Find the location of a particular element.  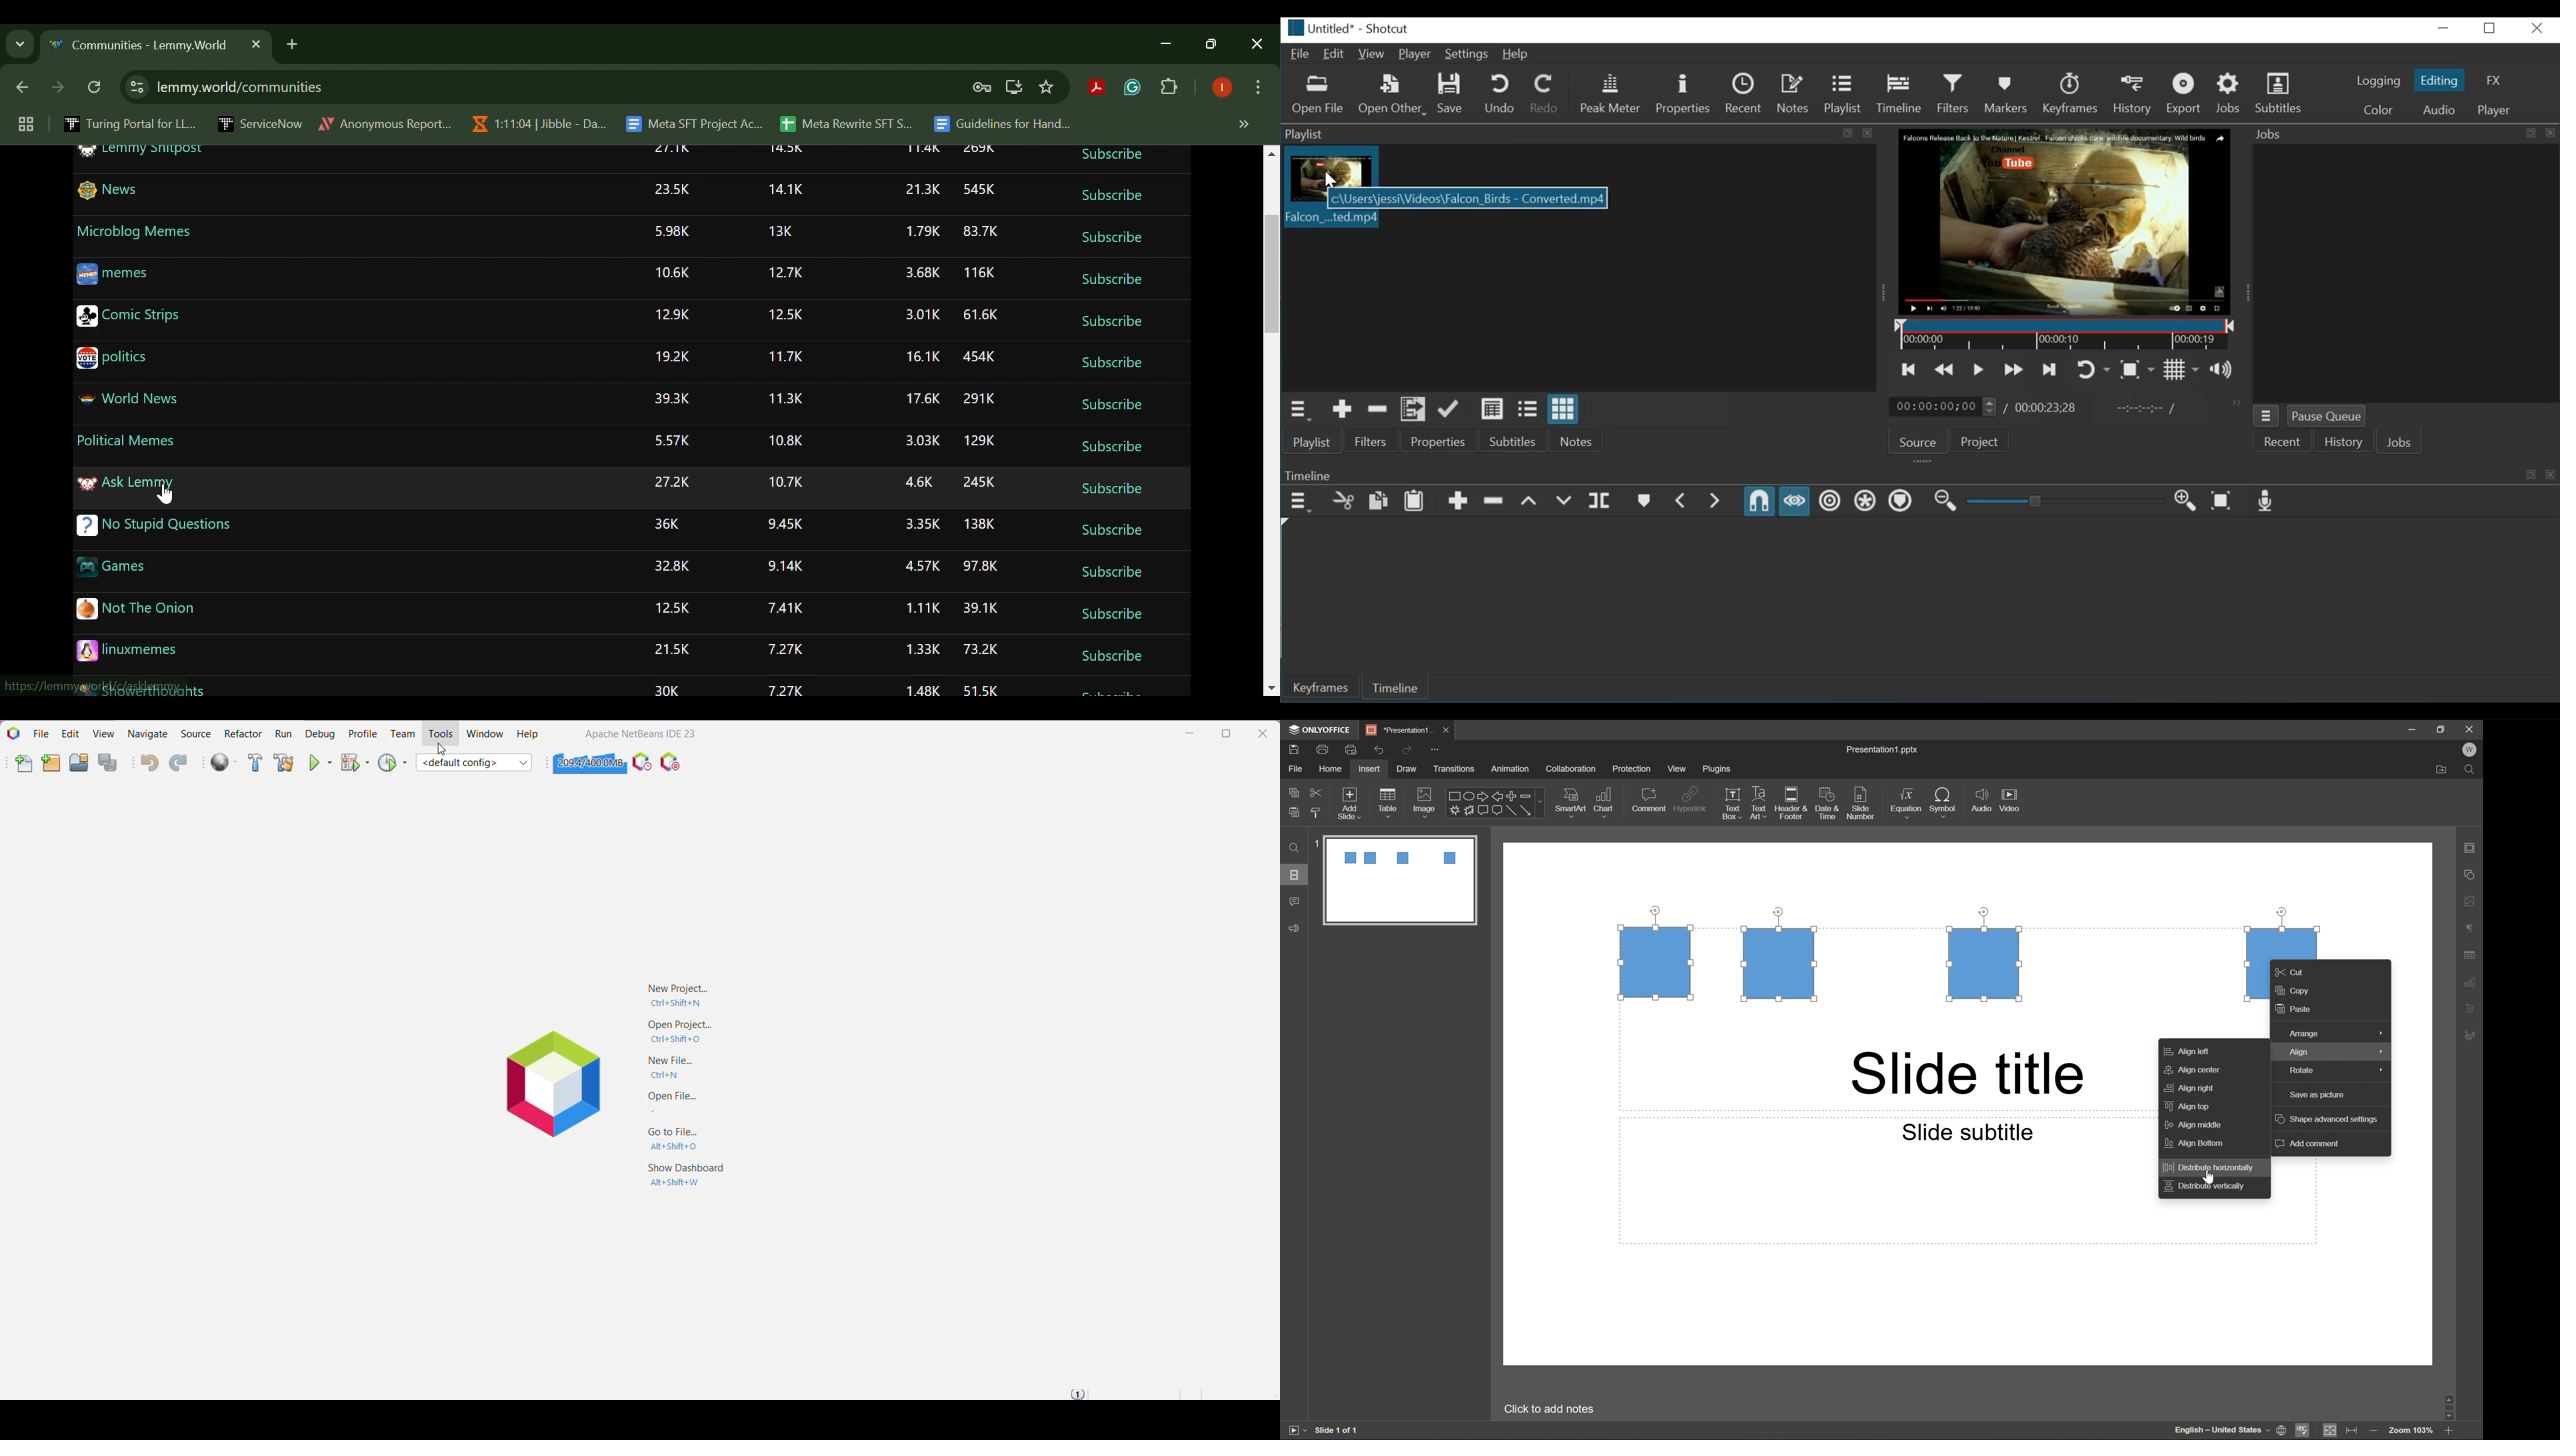

Undo is located at coordinates (1501, 93).